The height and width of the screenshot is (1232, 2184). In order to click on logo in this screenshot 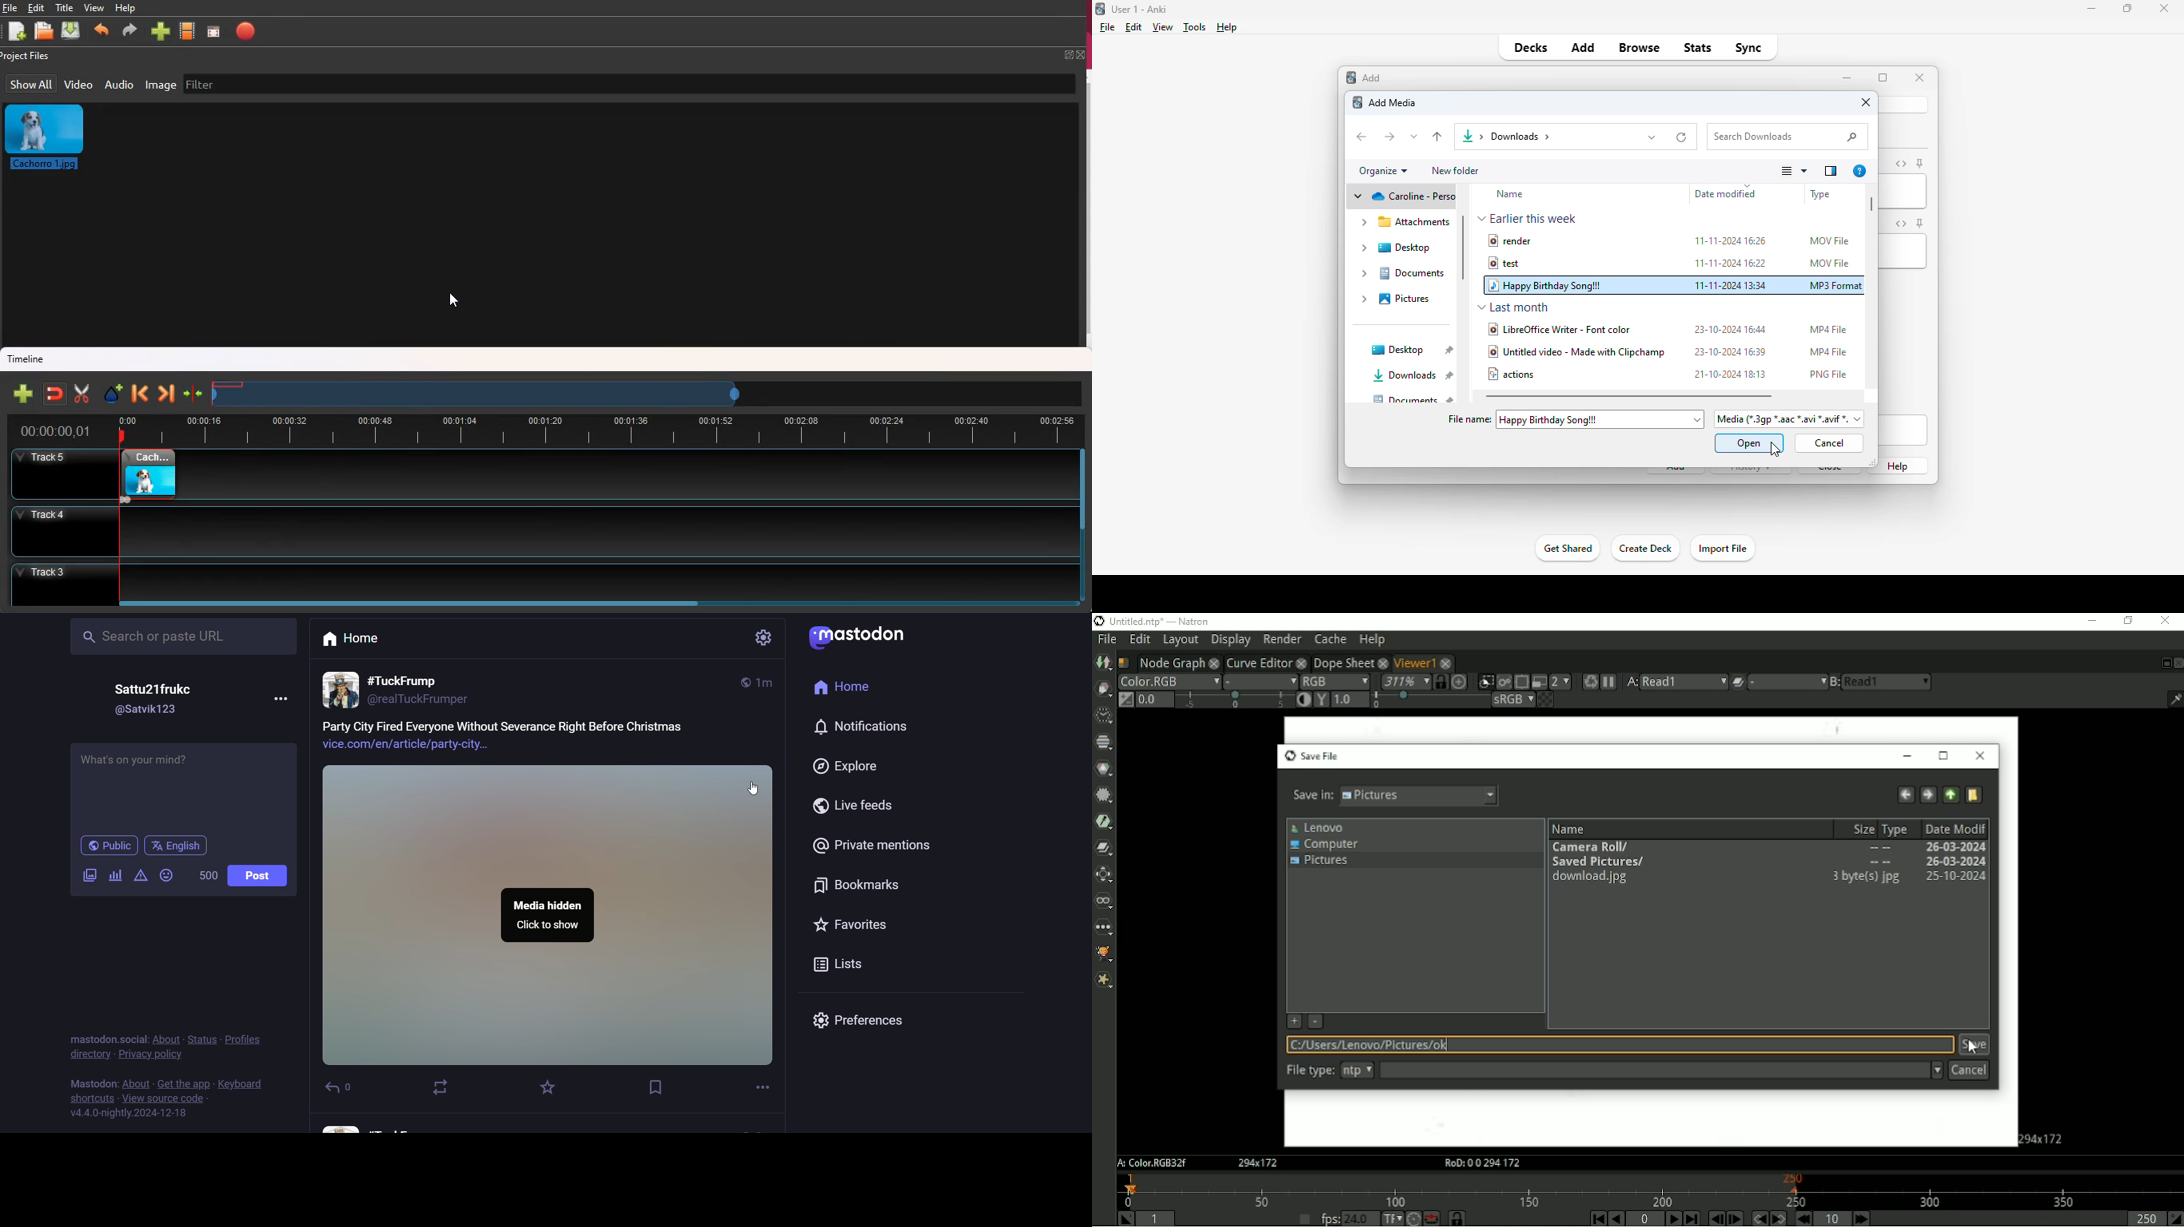, I will do `click(1358, 102)`.